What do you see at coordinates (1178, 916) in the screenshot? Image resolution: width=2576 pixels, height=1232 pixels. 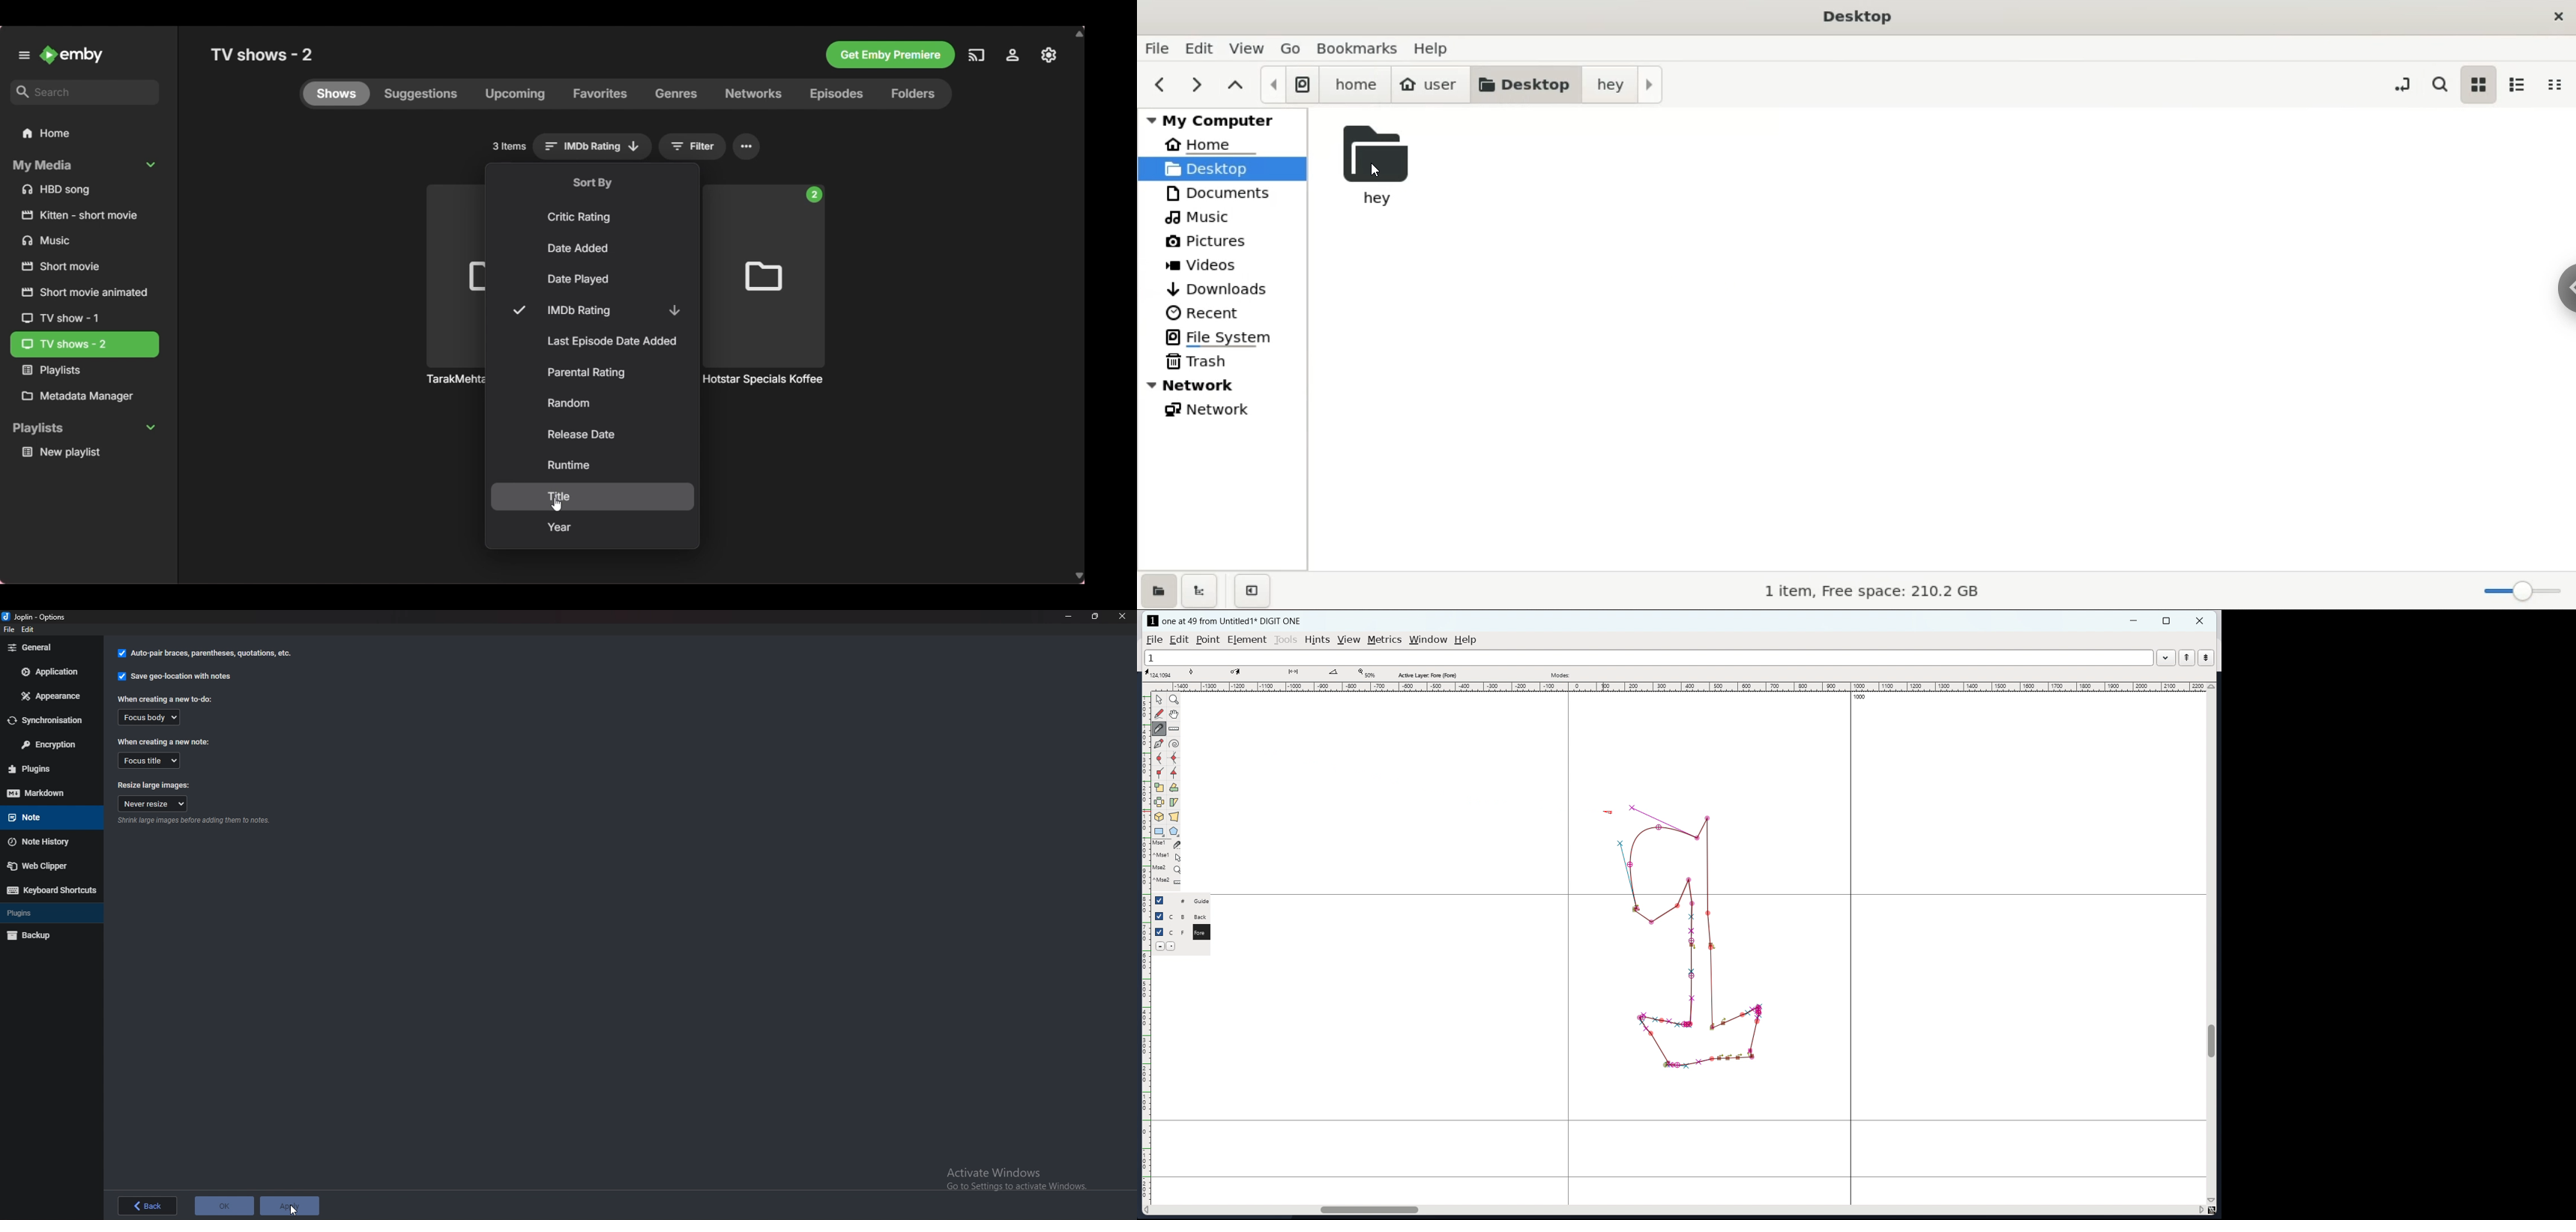 I see `C B` at bounding box center [1178, 916].